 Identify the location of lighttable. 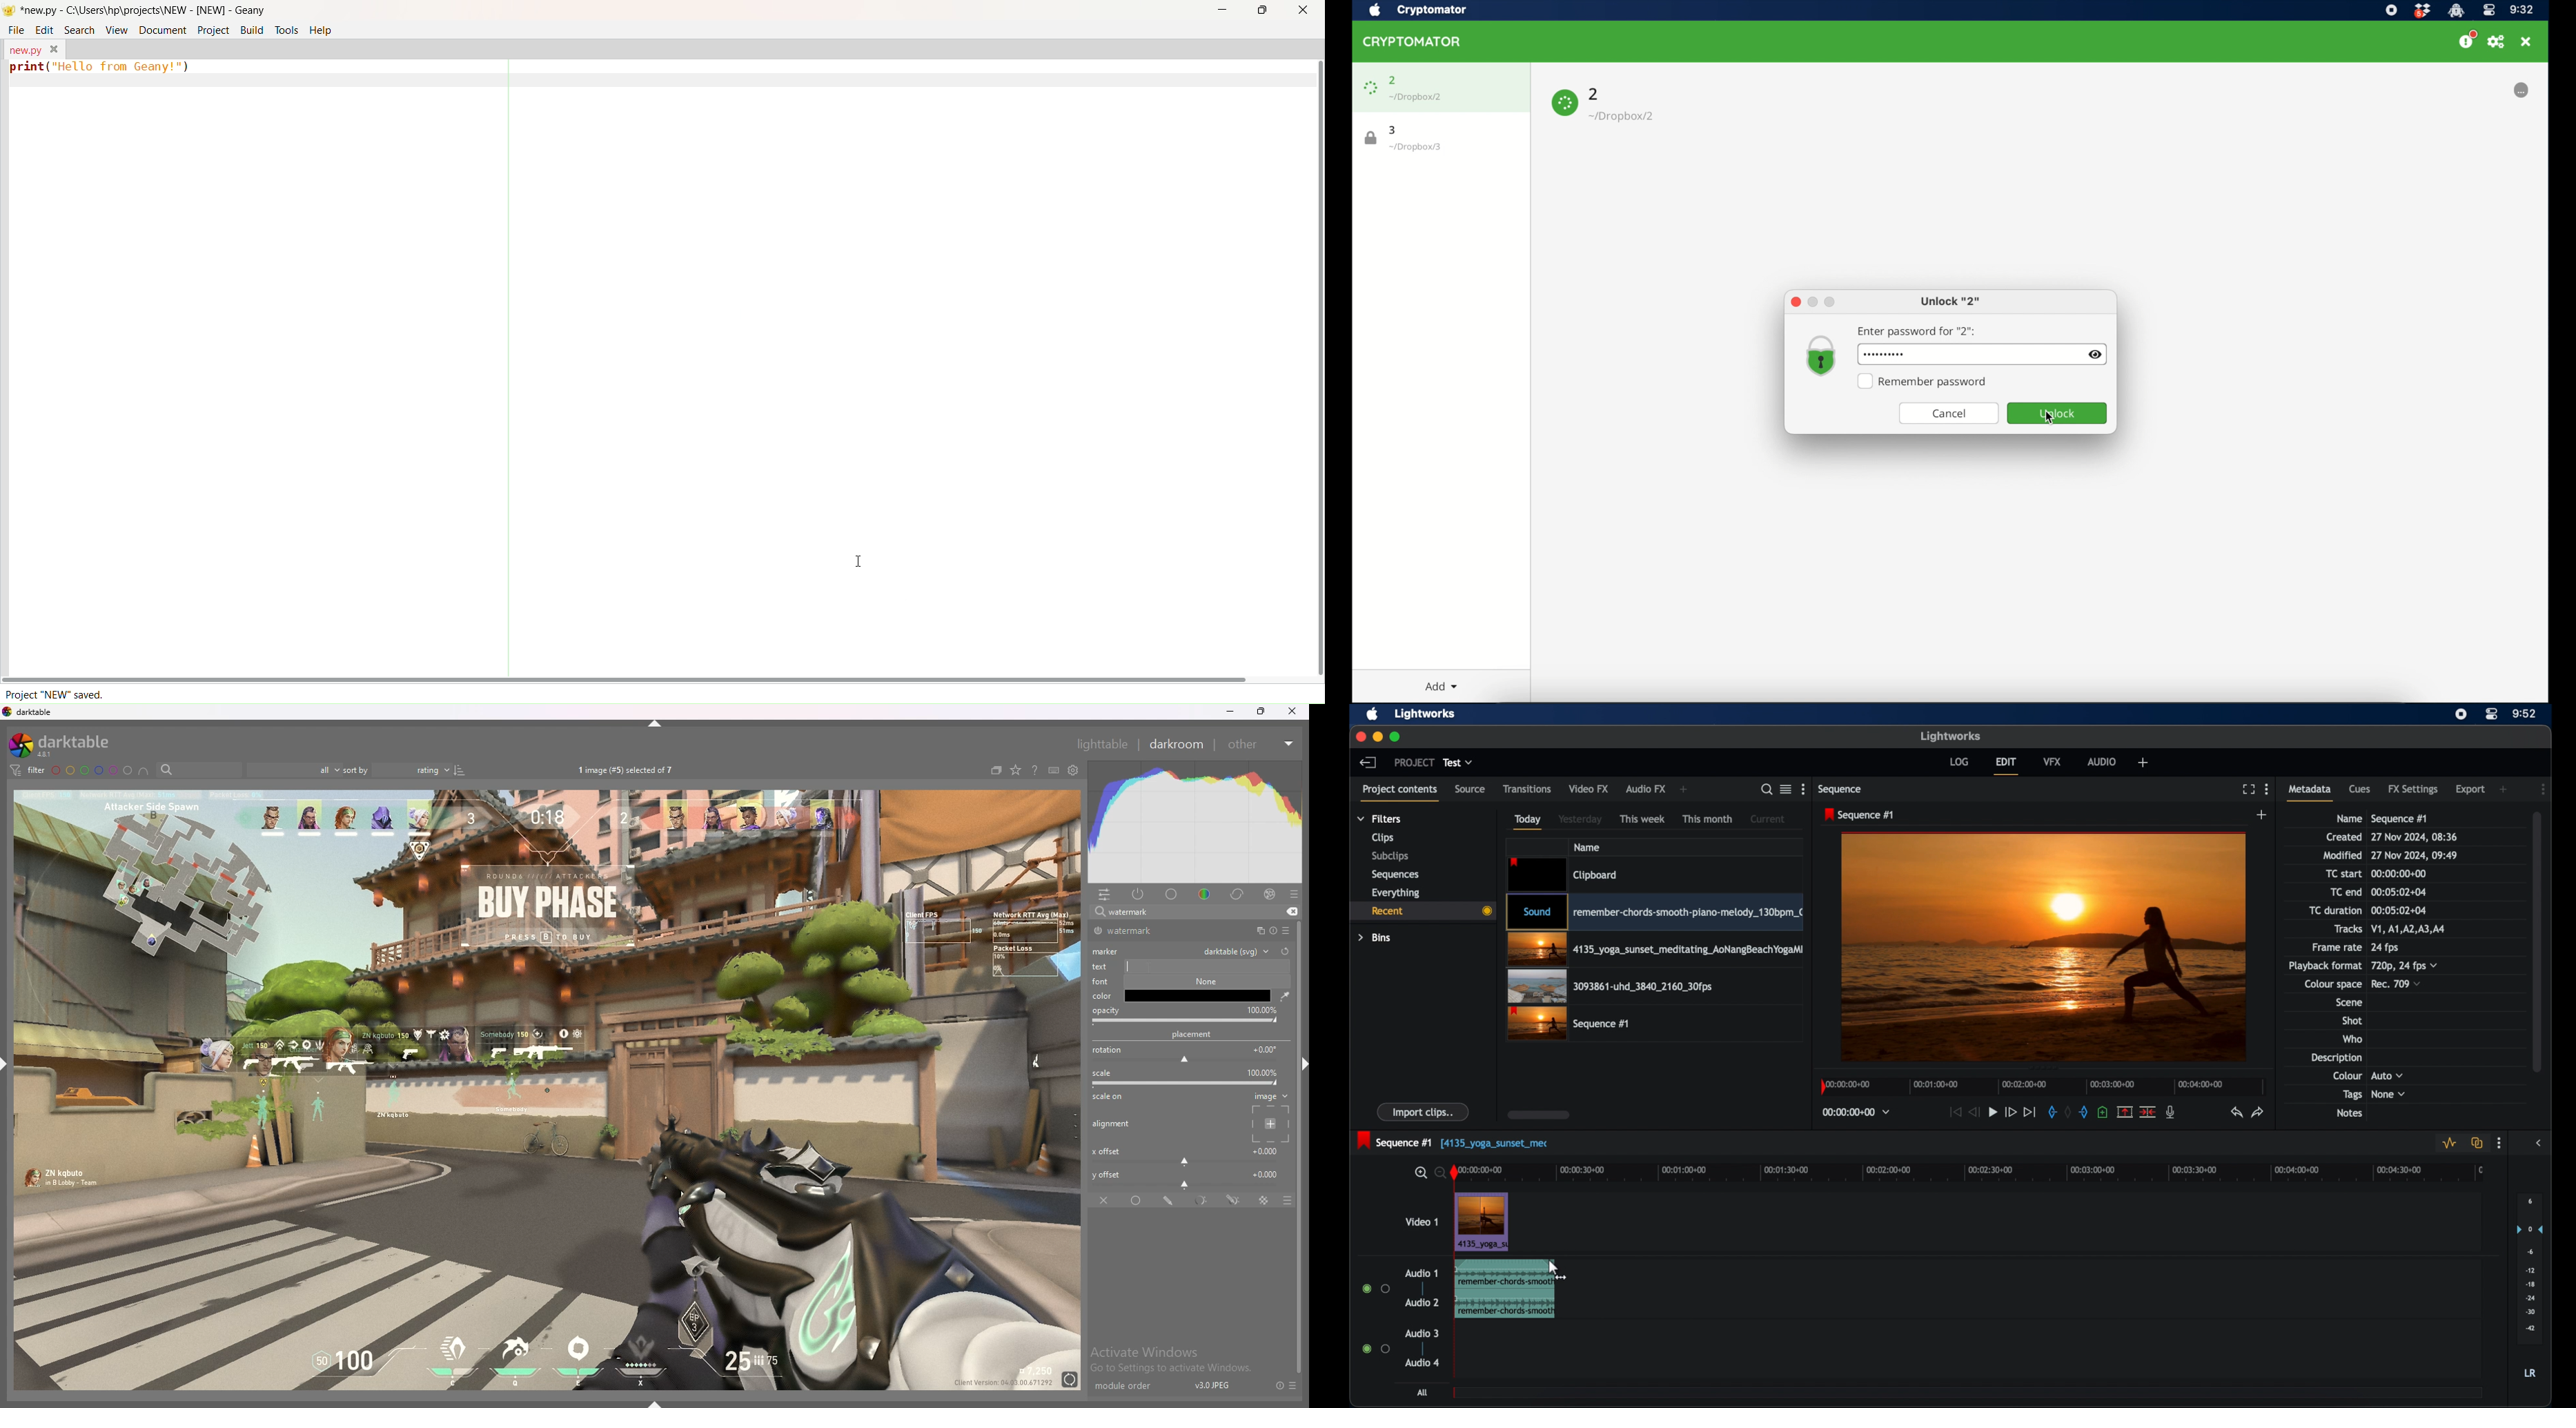
(1102, 744).